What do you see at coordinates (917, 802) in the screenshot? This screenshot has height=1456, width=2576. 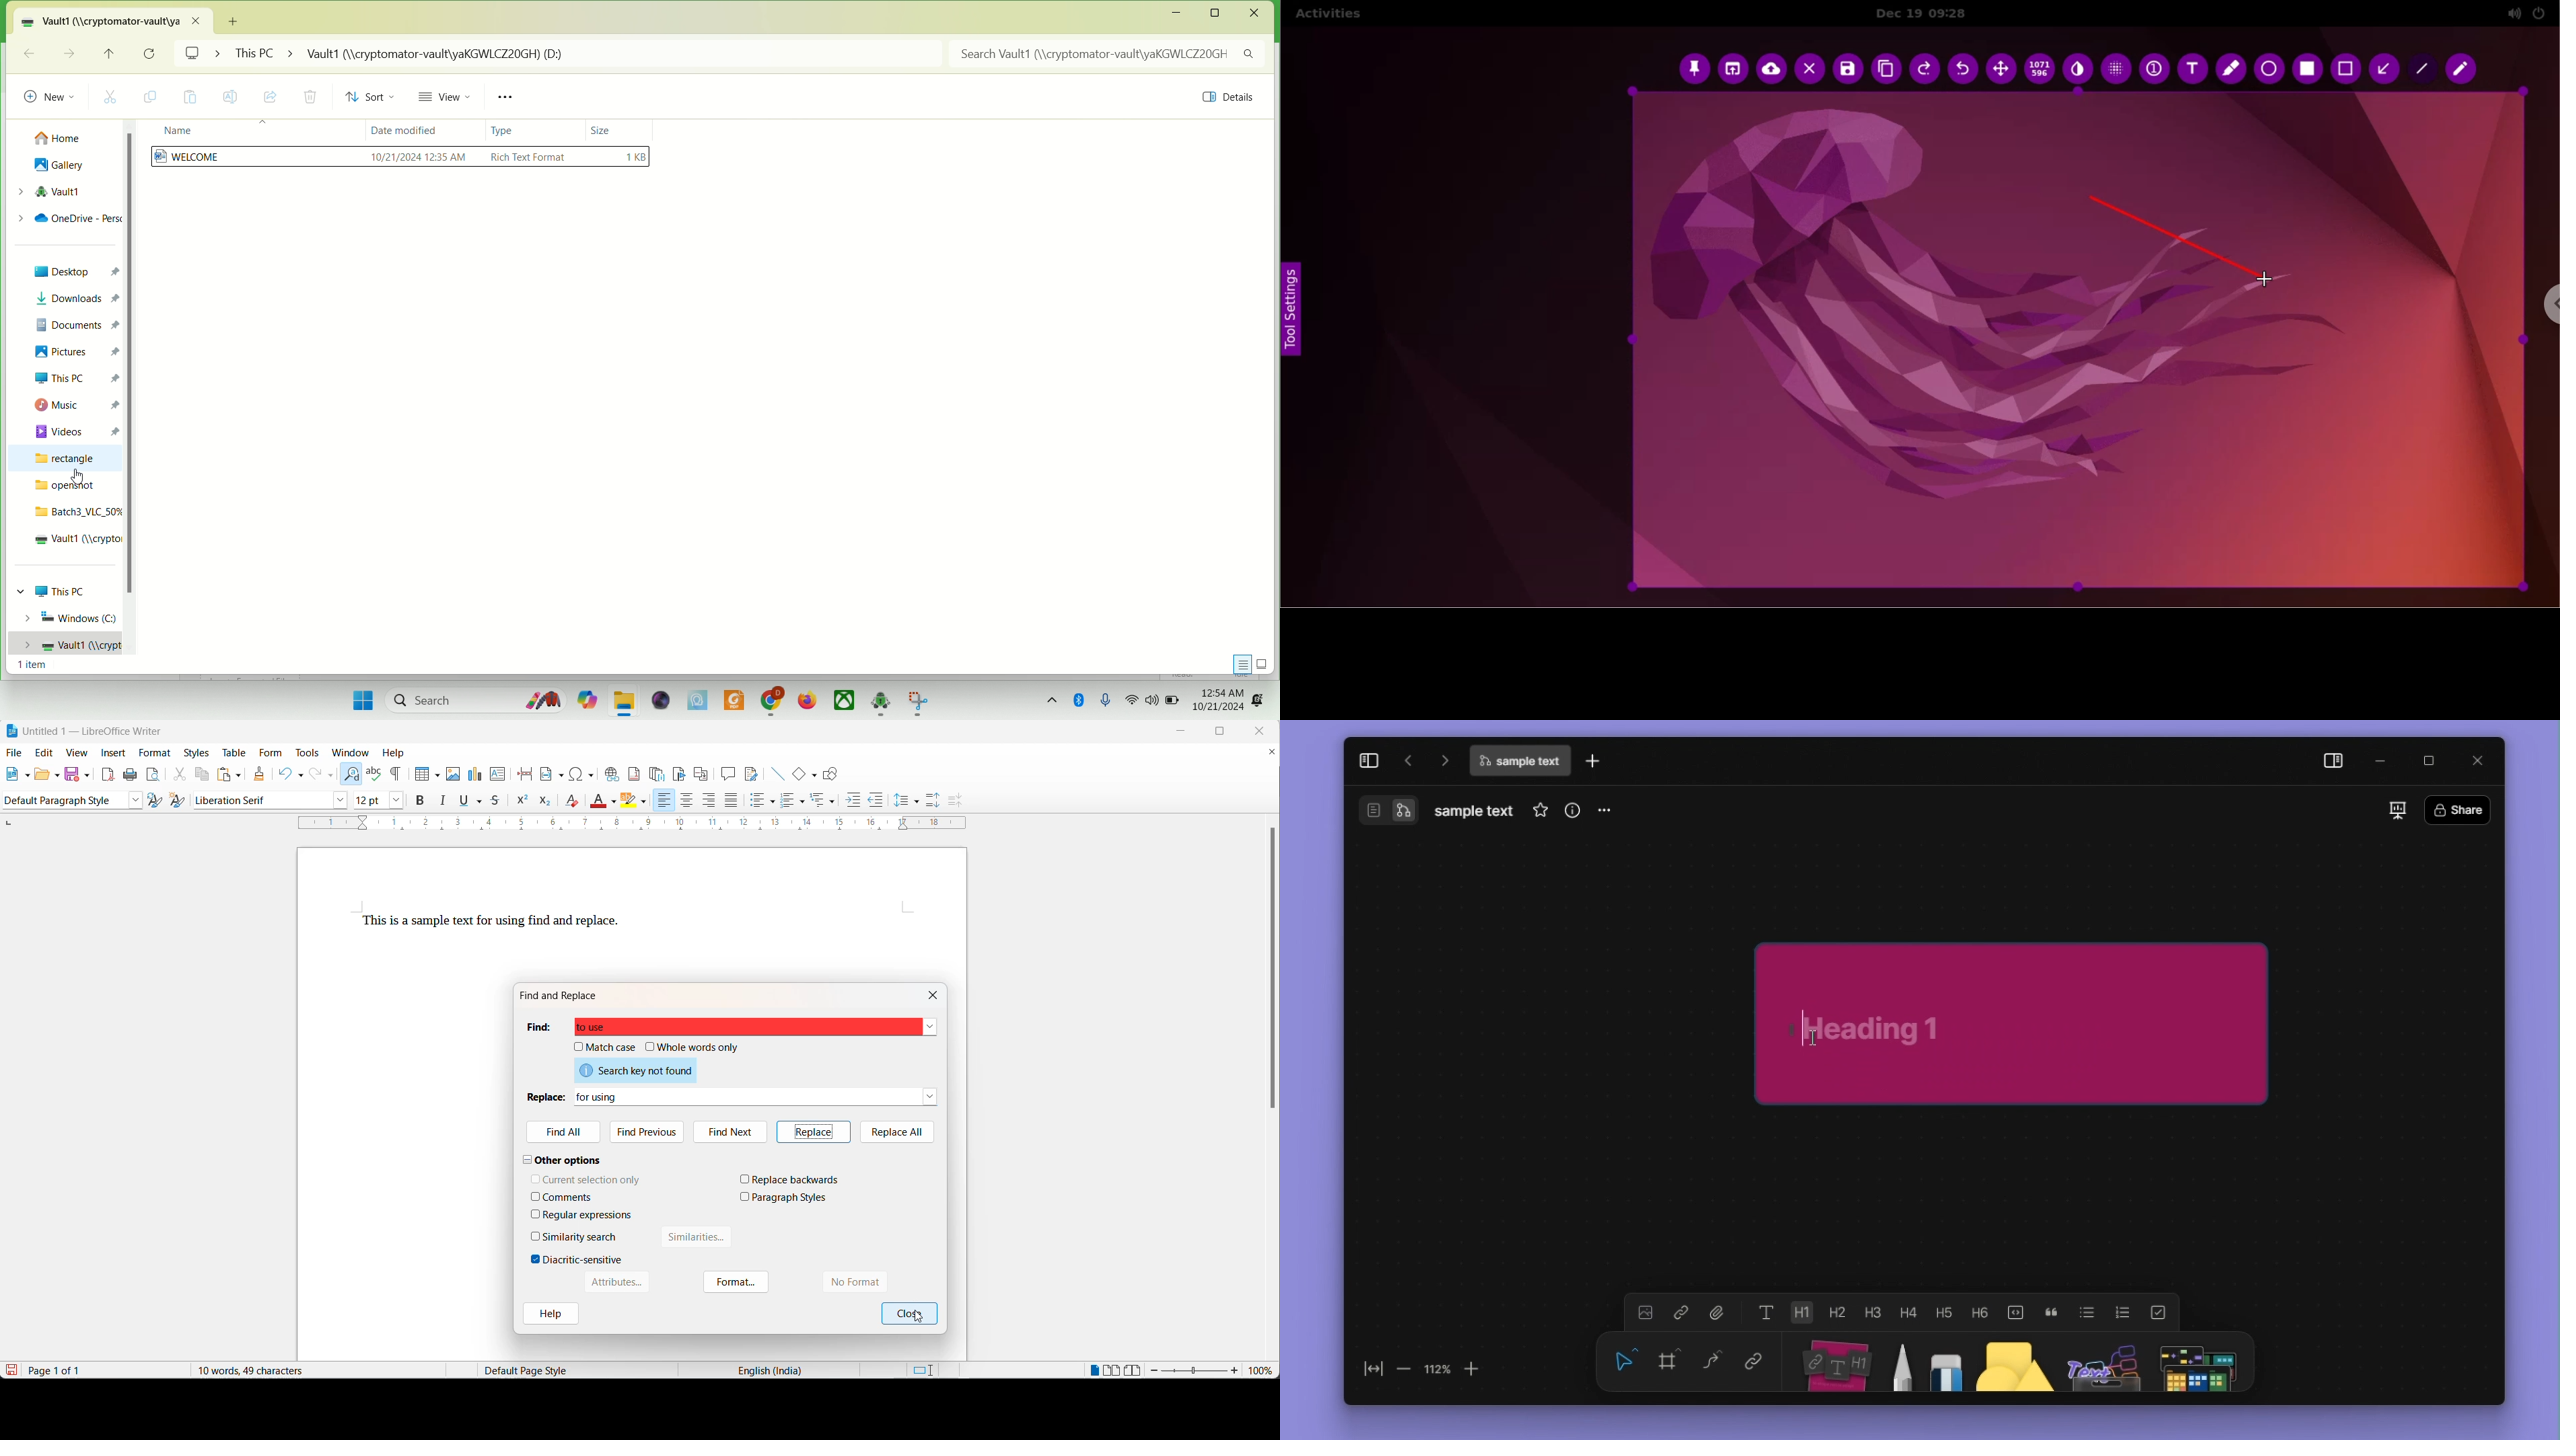 I see `line spacing` at bounding box center [917, 802].